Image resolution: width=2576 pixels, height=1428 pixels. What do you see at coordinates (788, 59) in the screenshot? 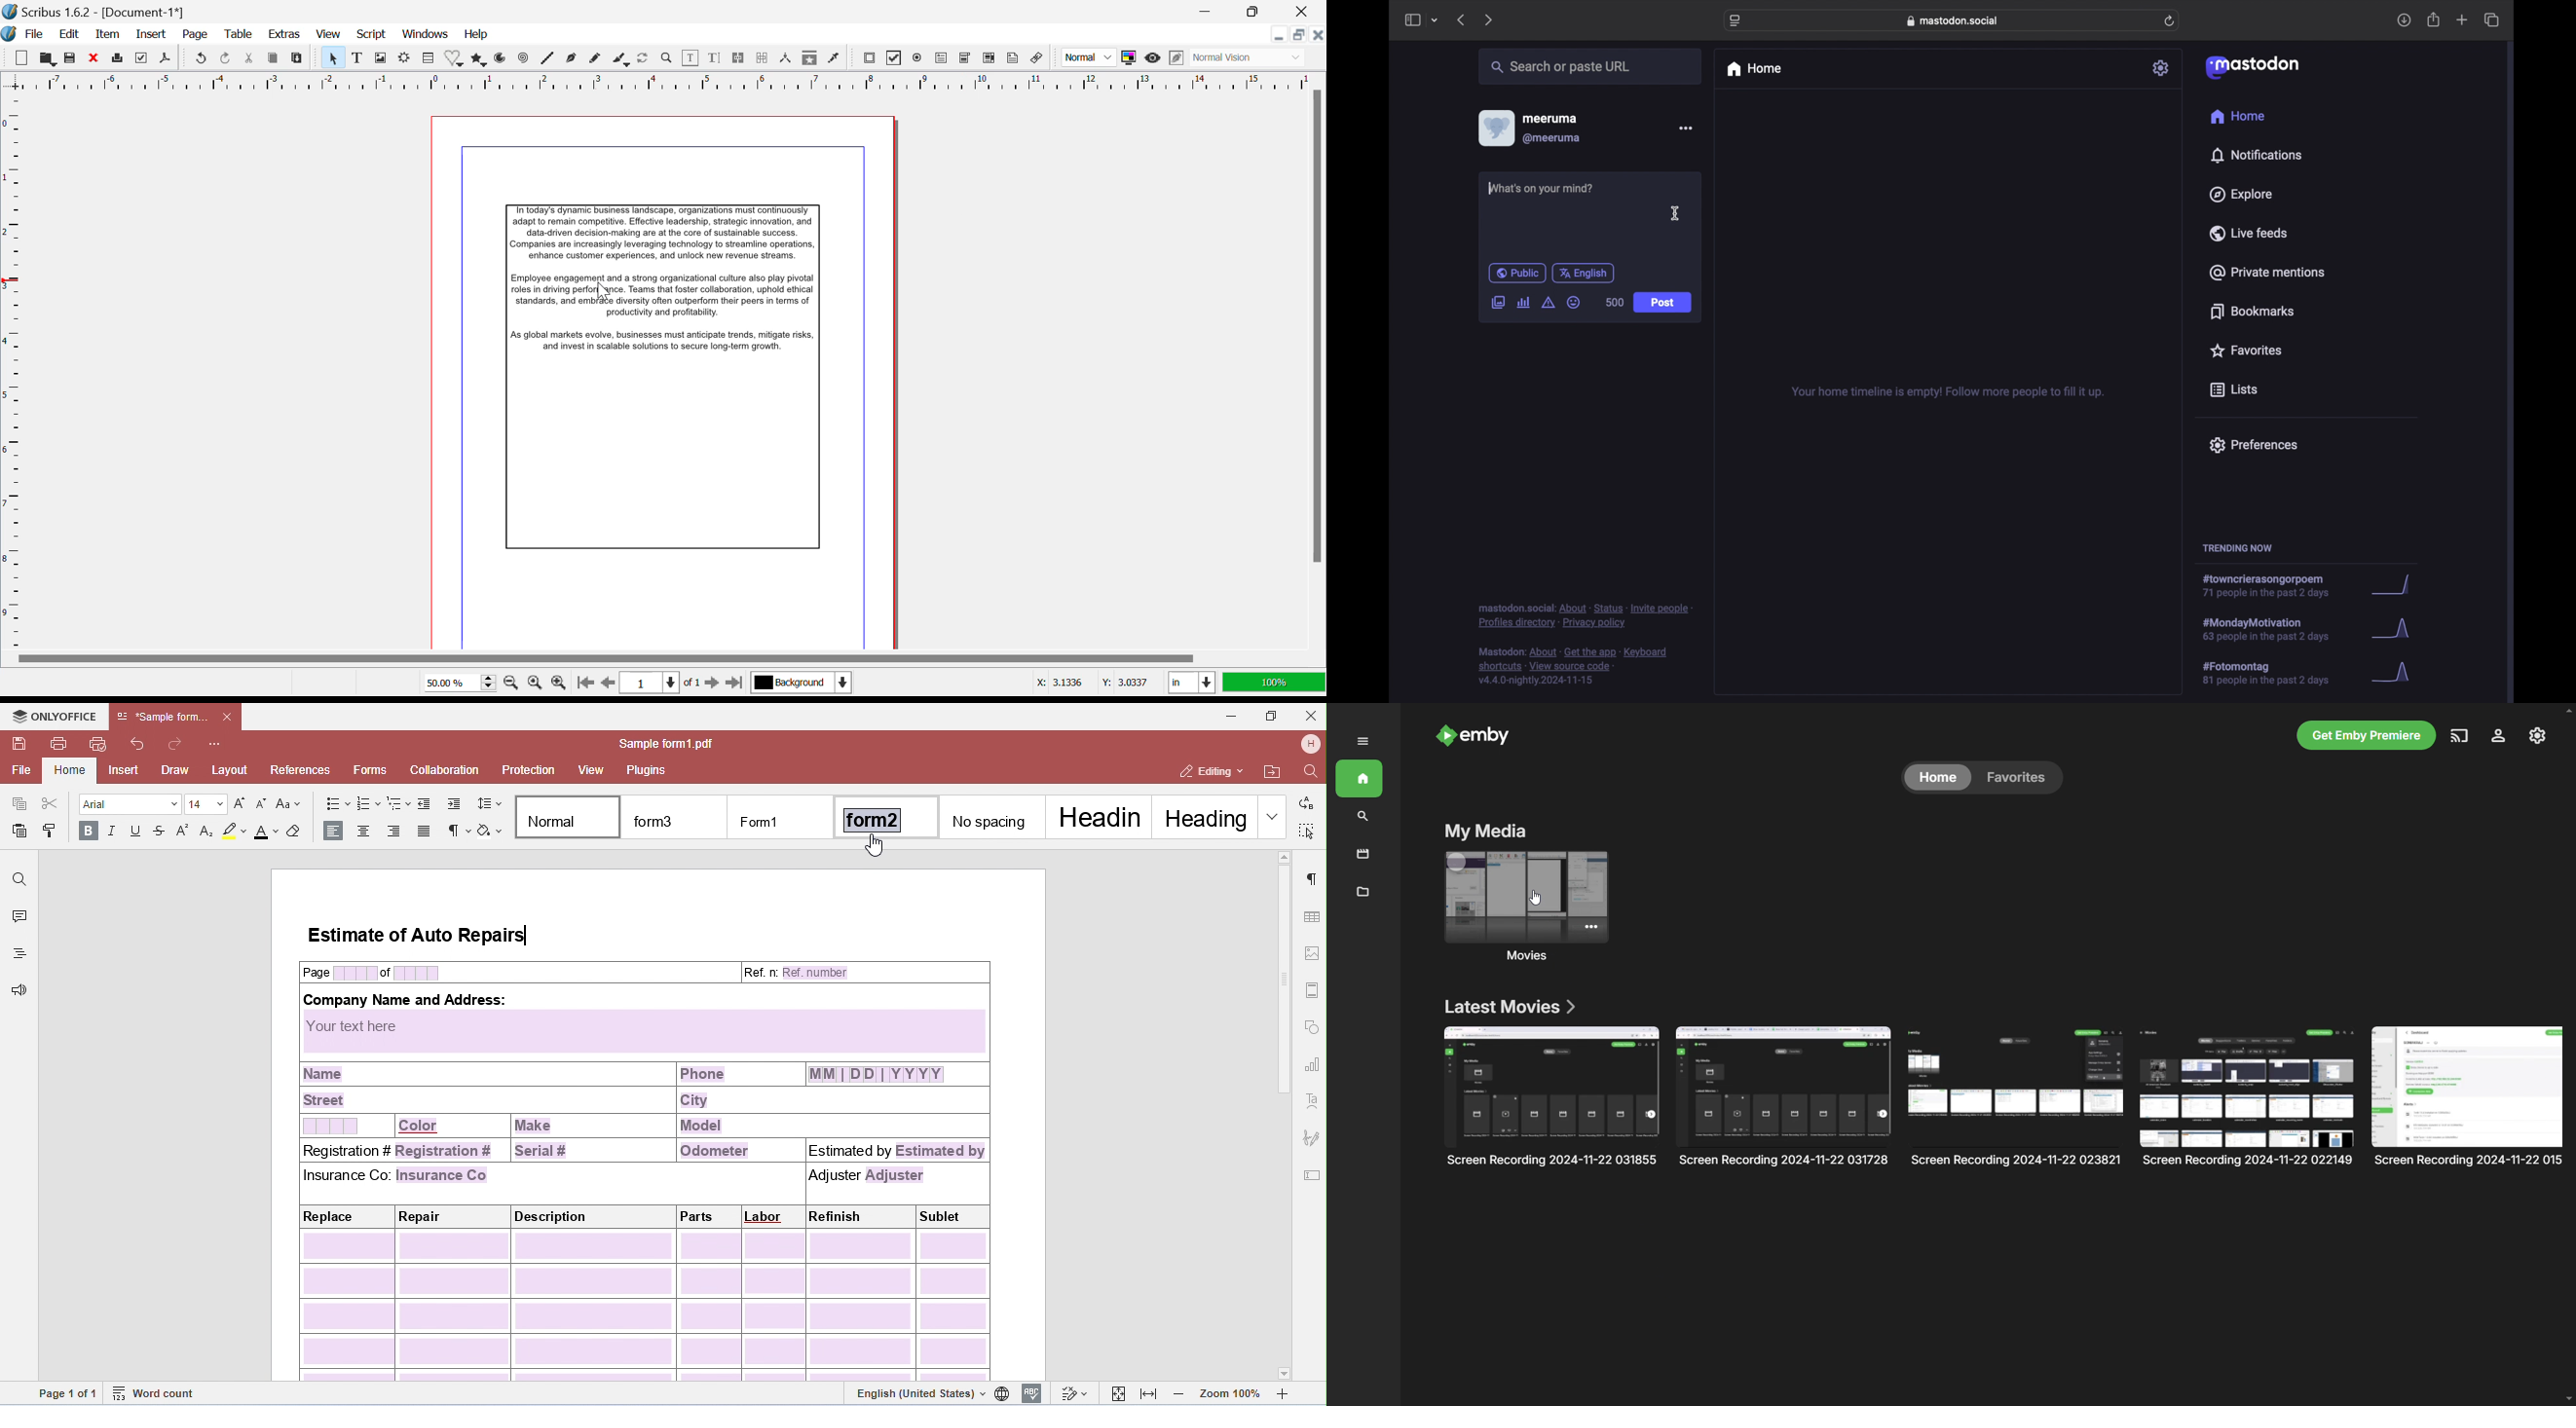
I see `Measurements` at bounding box center [788, 59].